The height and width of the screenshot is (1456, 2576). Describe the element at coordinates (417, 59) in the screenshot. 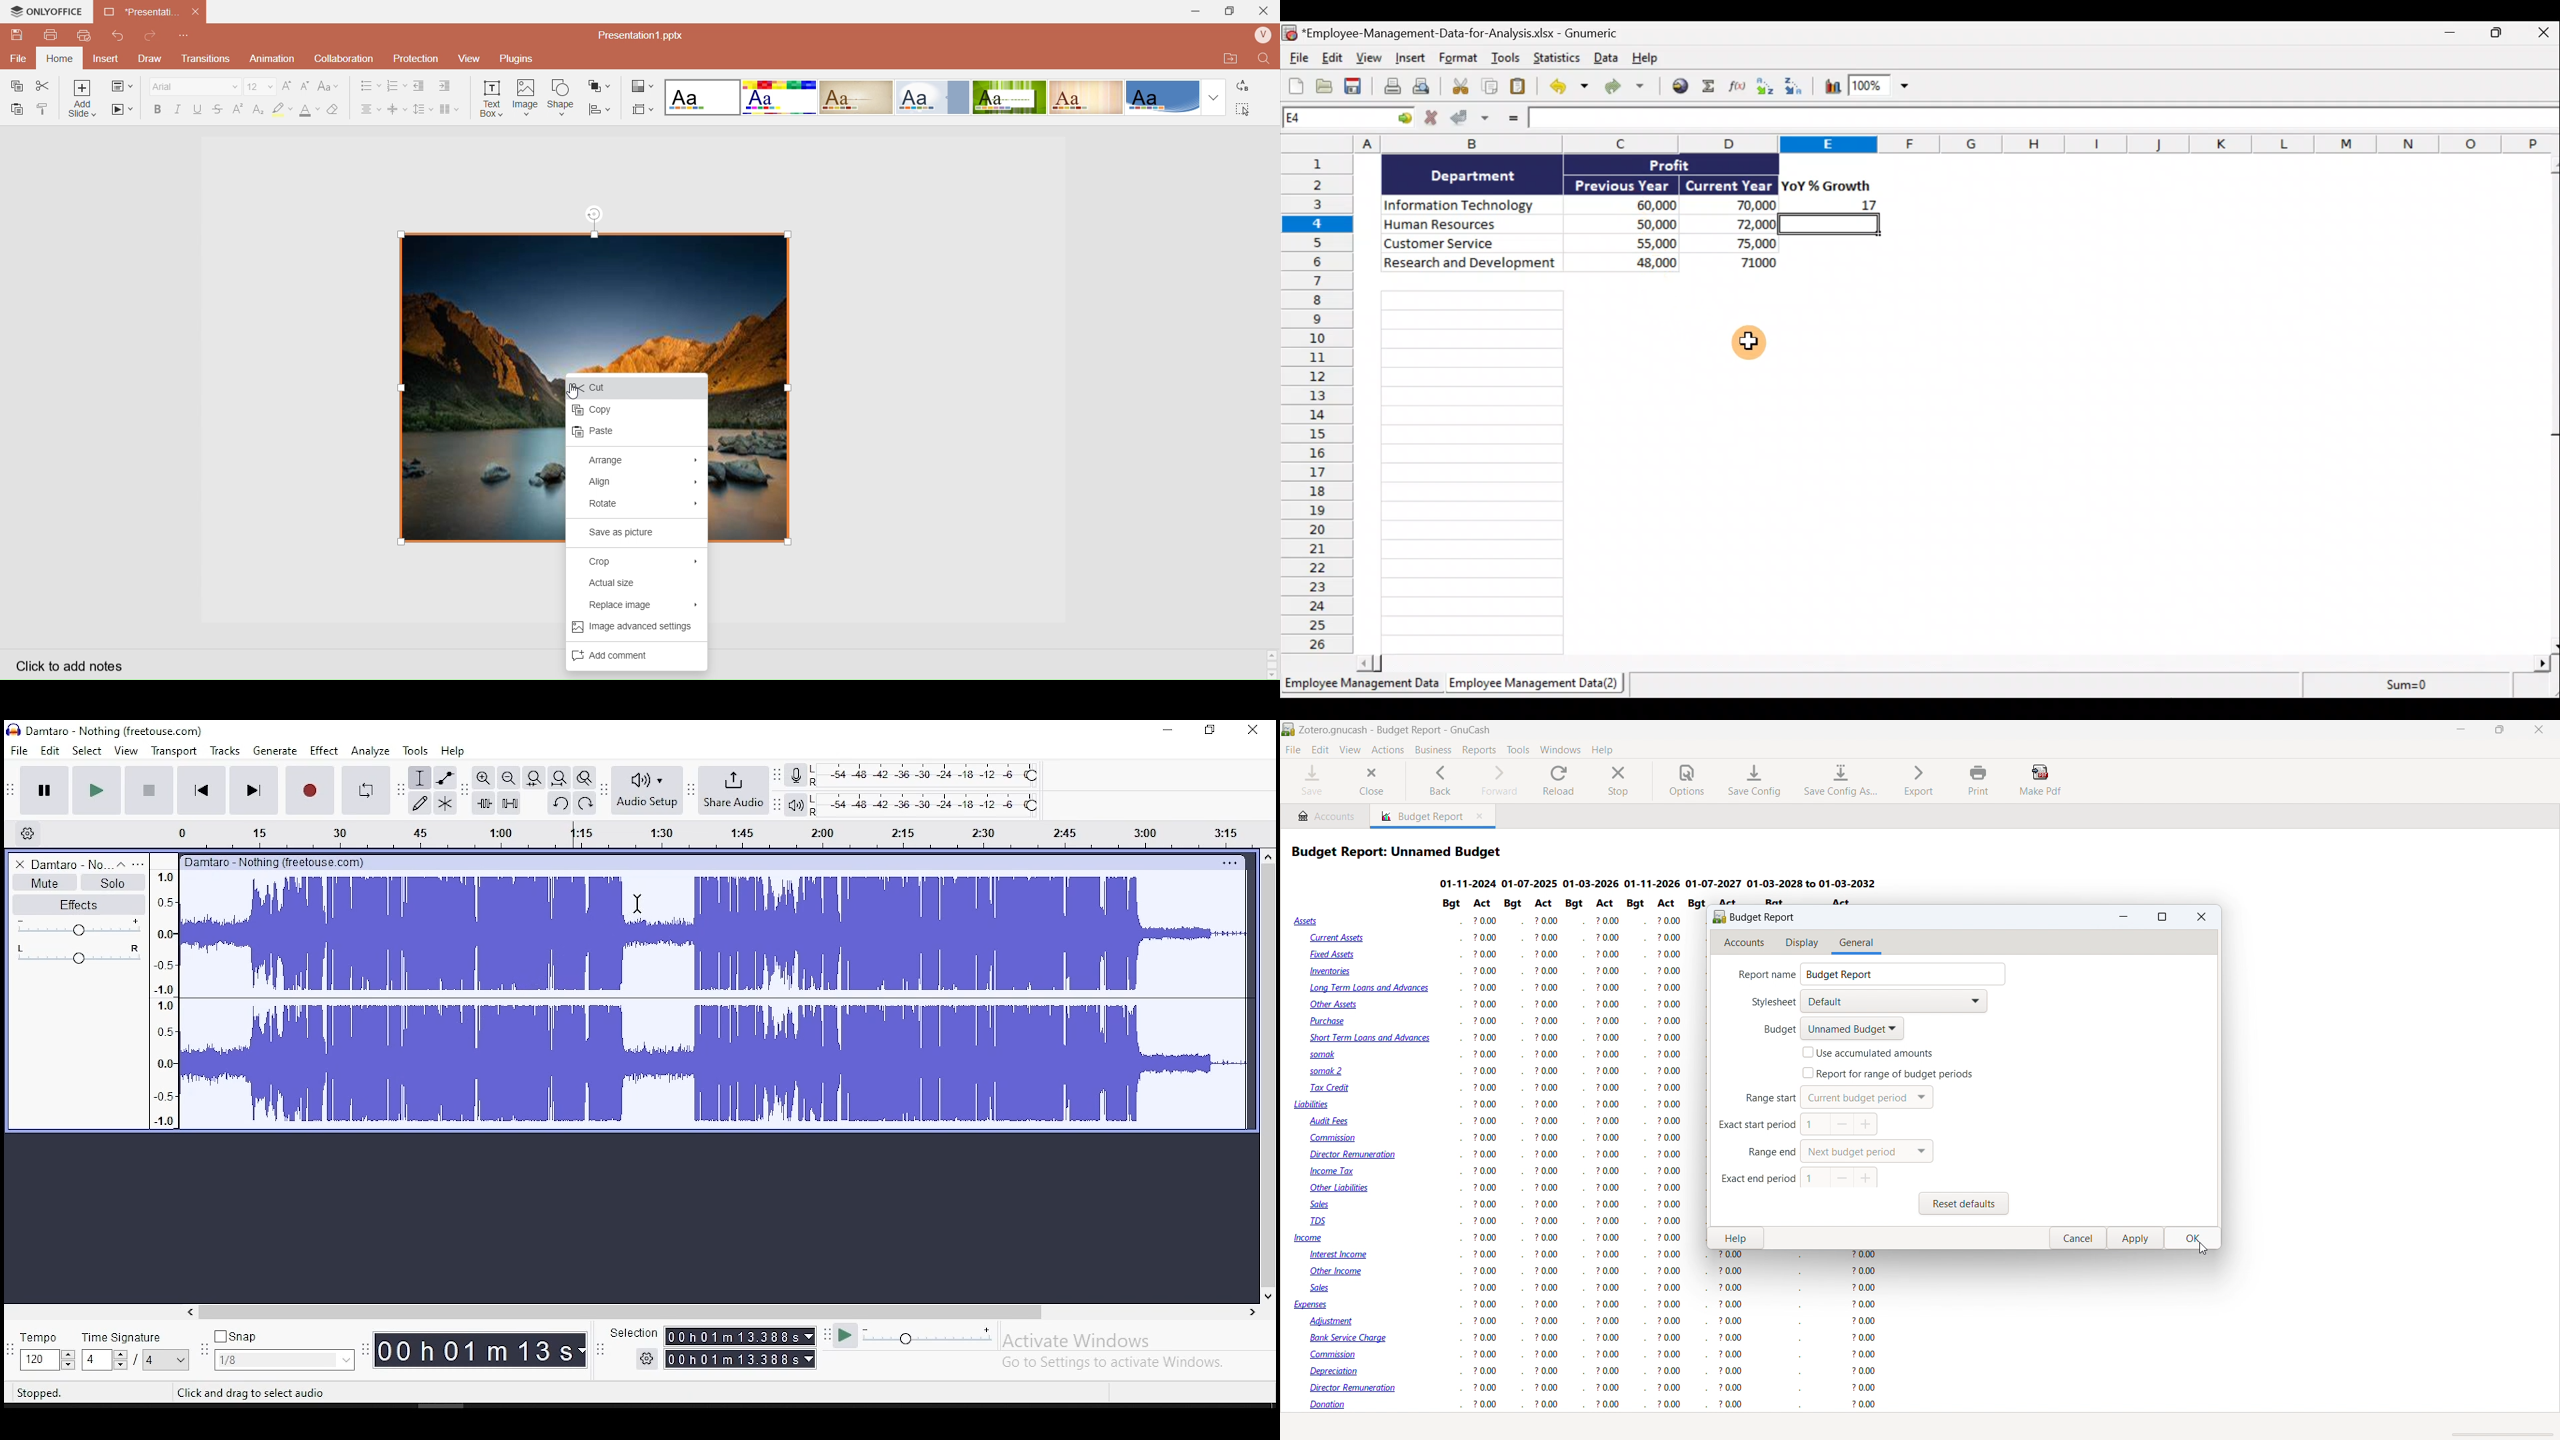

I see `Protection` at that location.